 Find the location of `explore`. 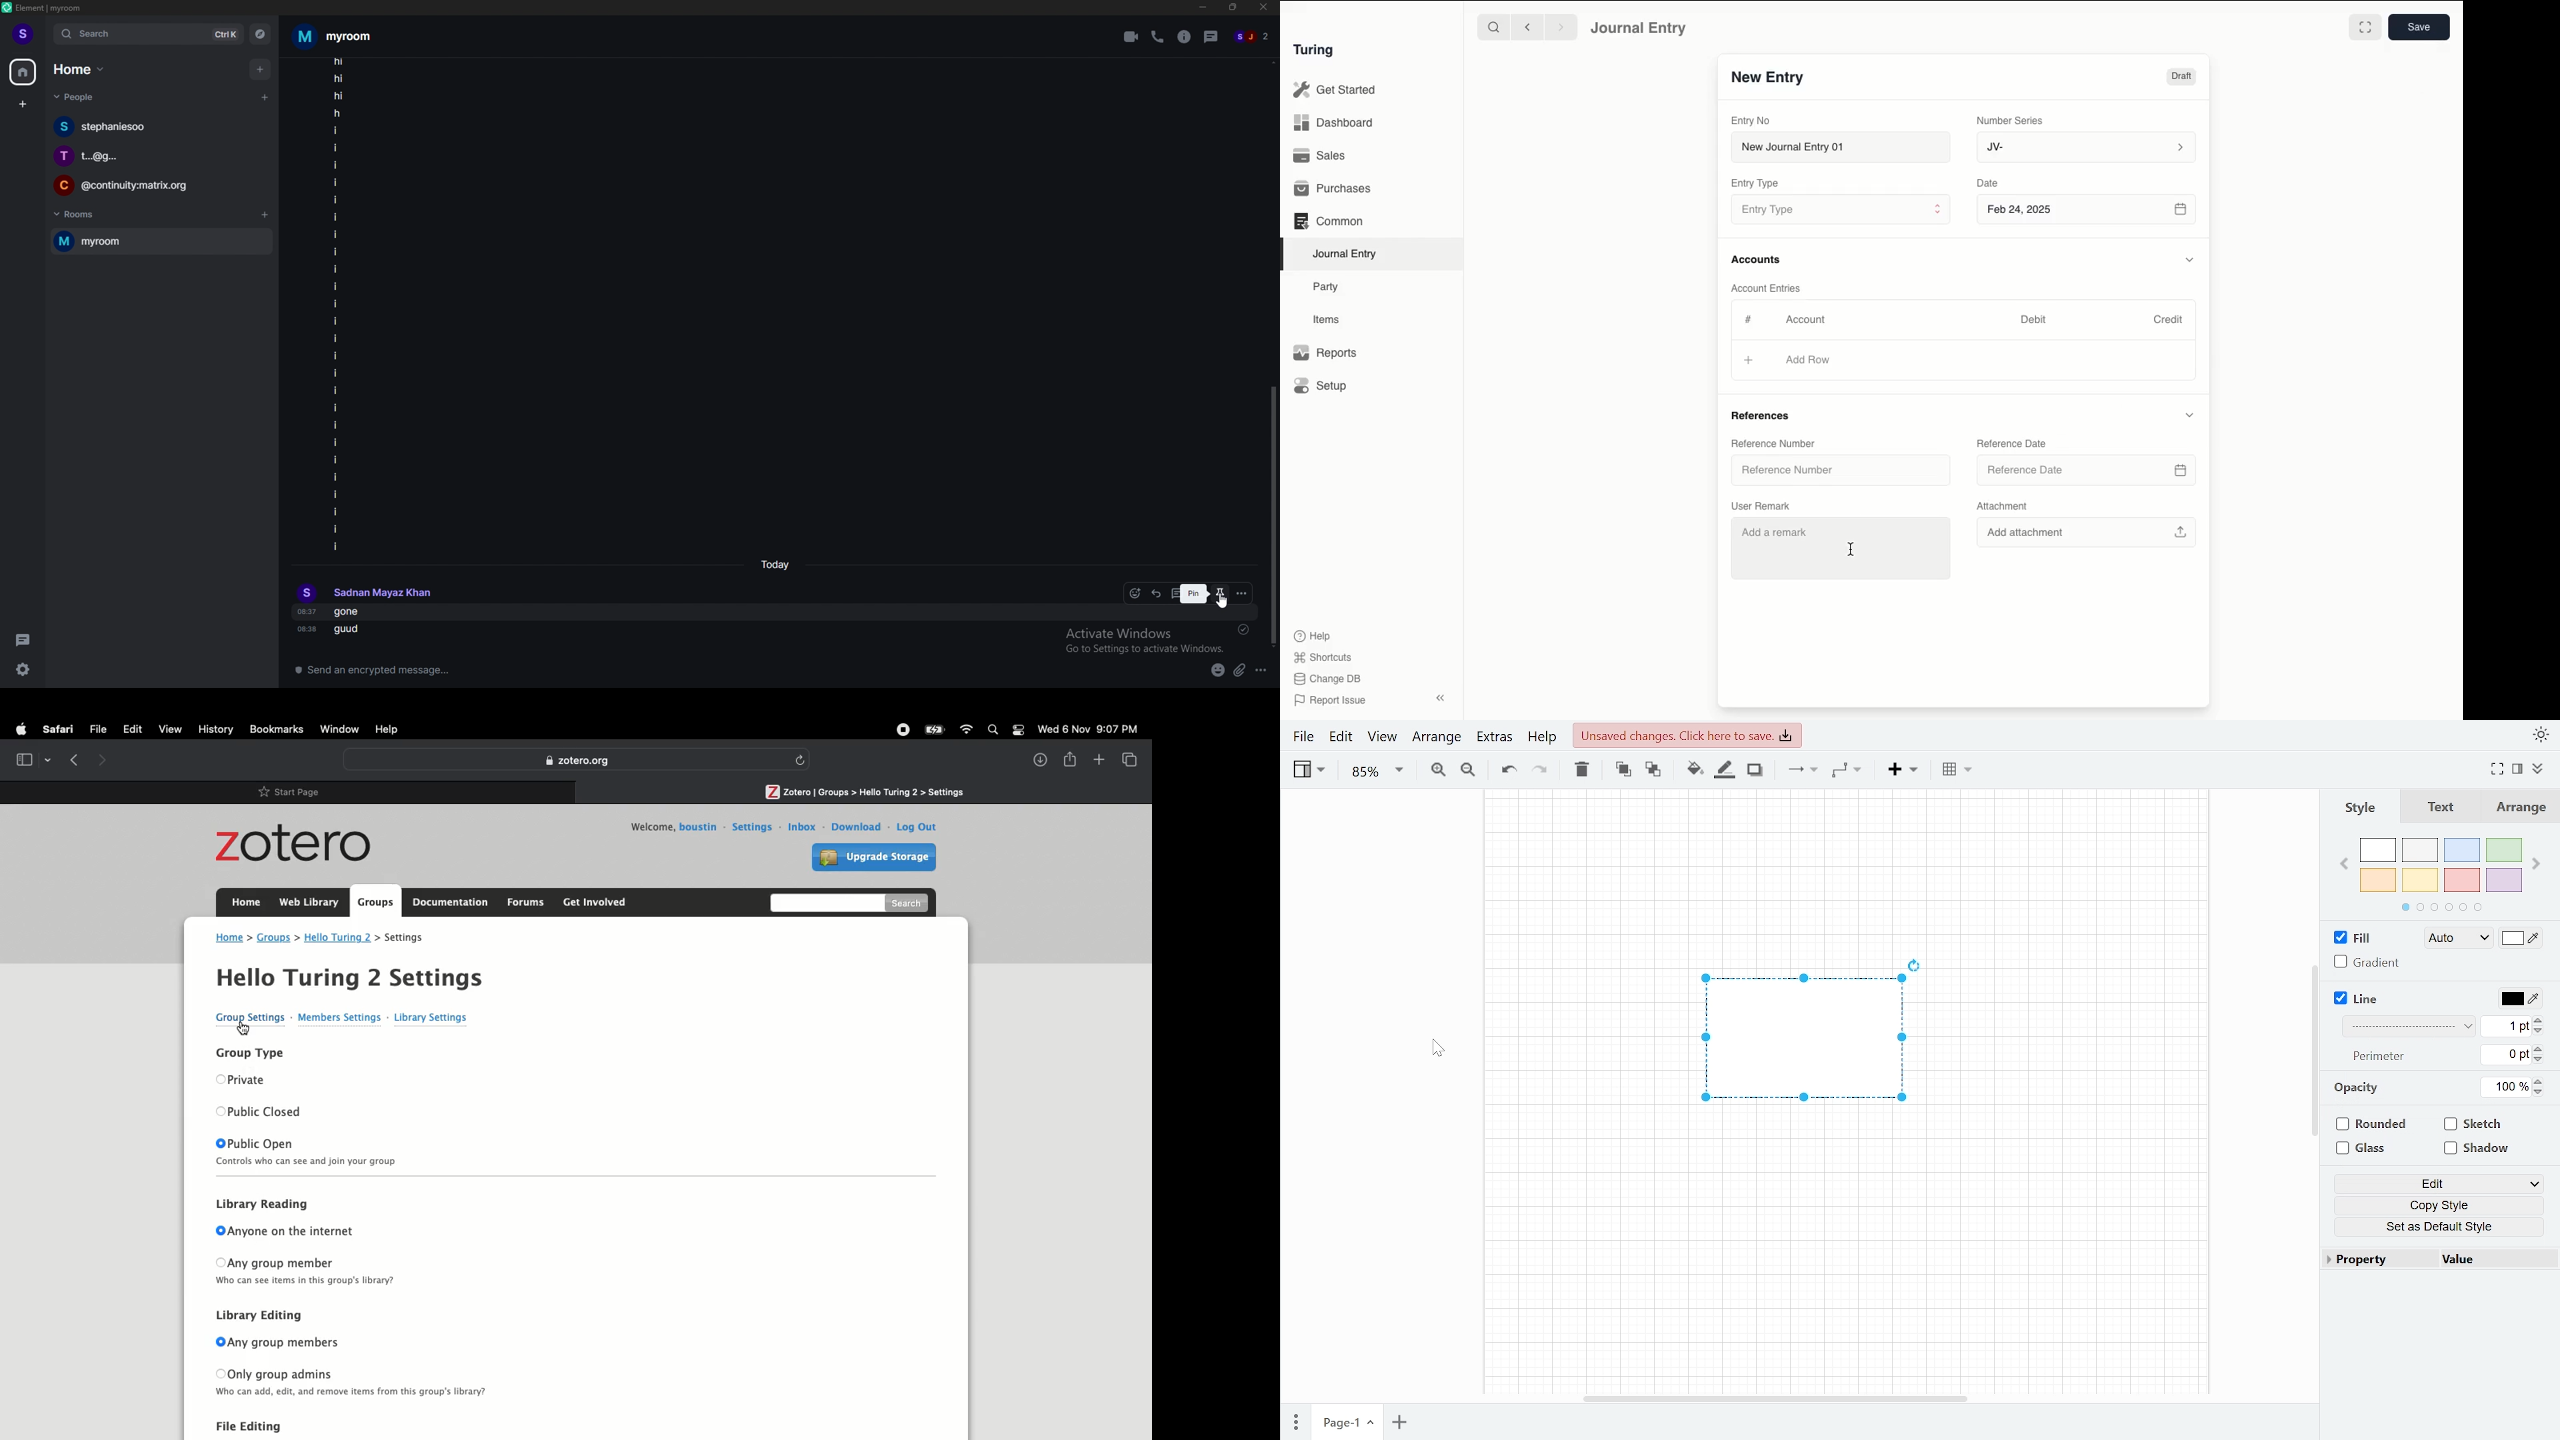

explore is located at coordinates (261, 33).